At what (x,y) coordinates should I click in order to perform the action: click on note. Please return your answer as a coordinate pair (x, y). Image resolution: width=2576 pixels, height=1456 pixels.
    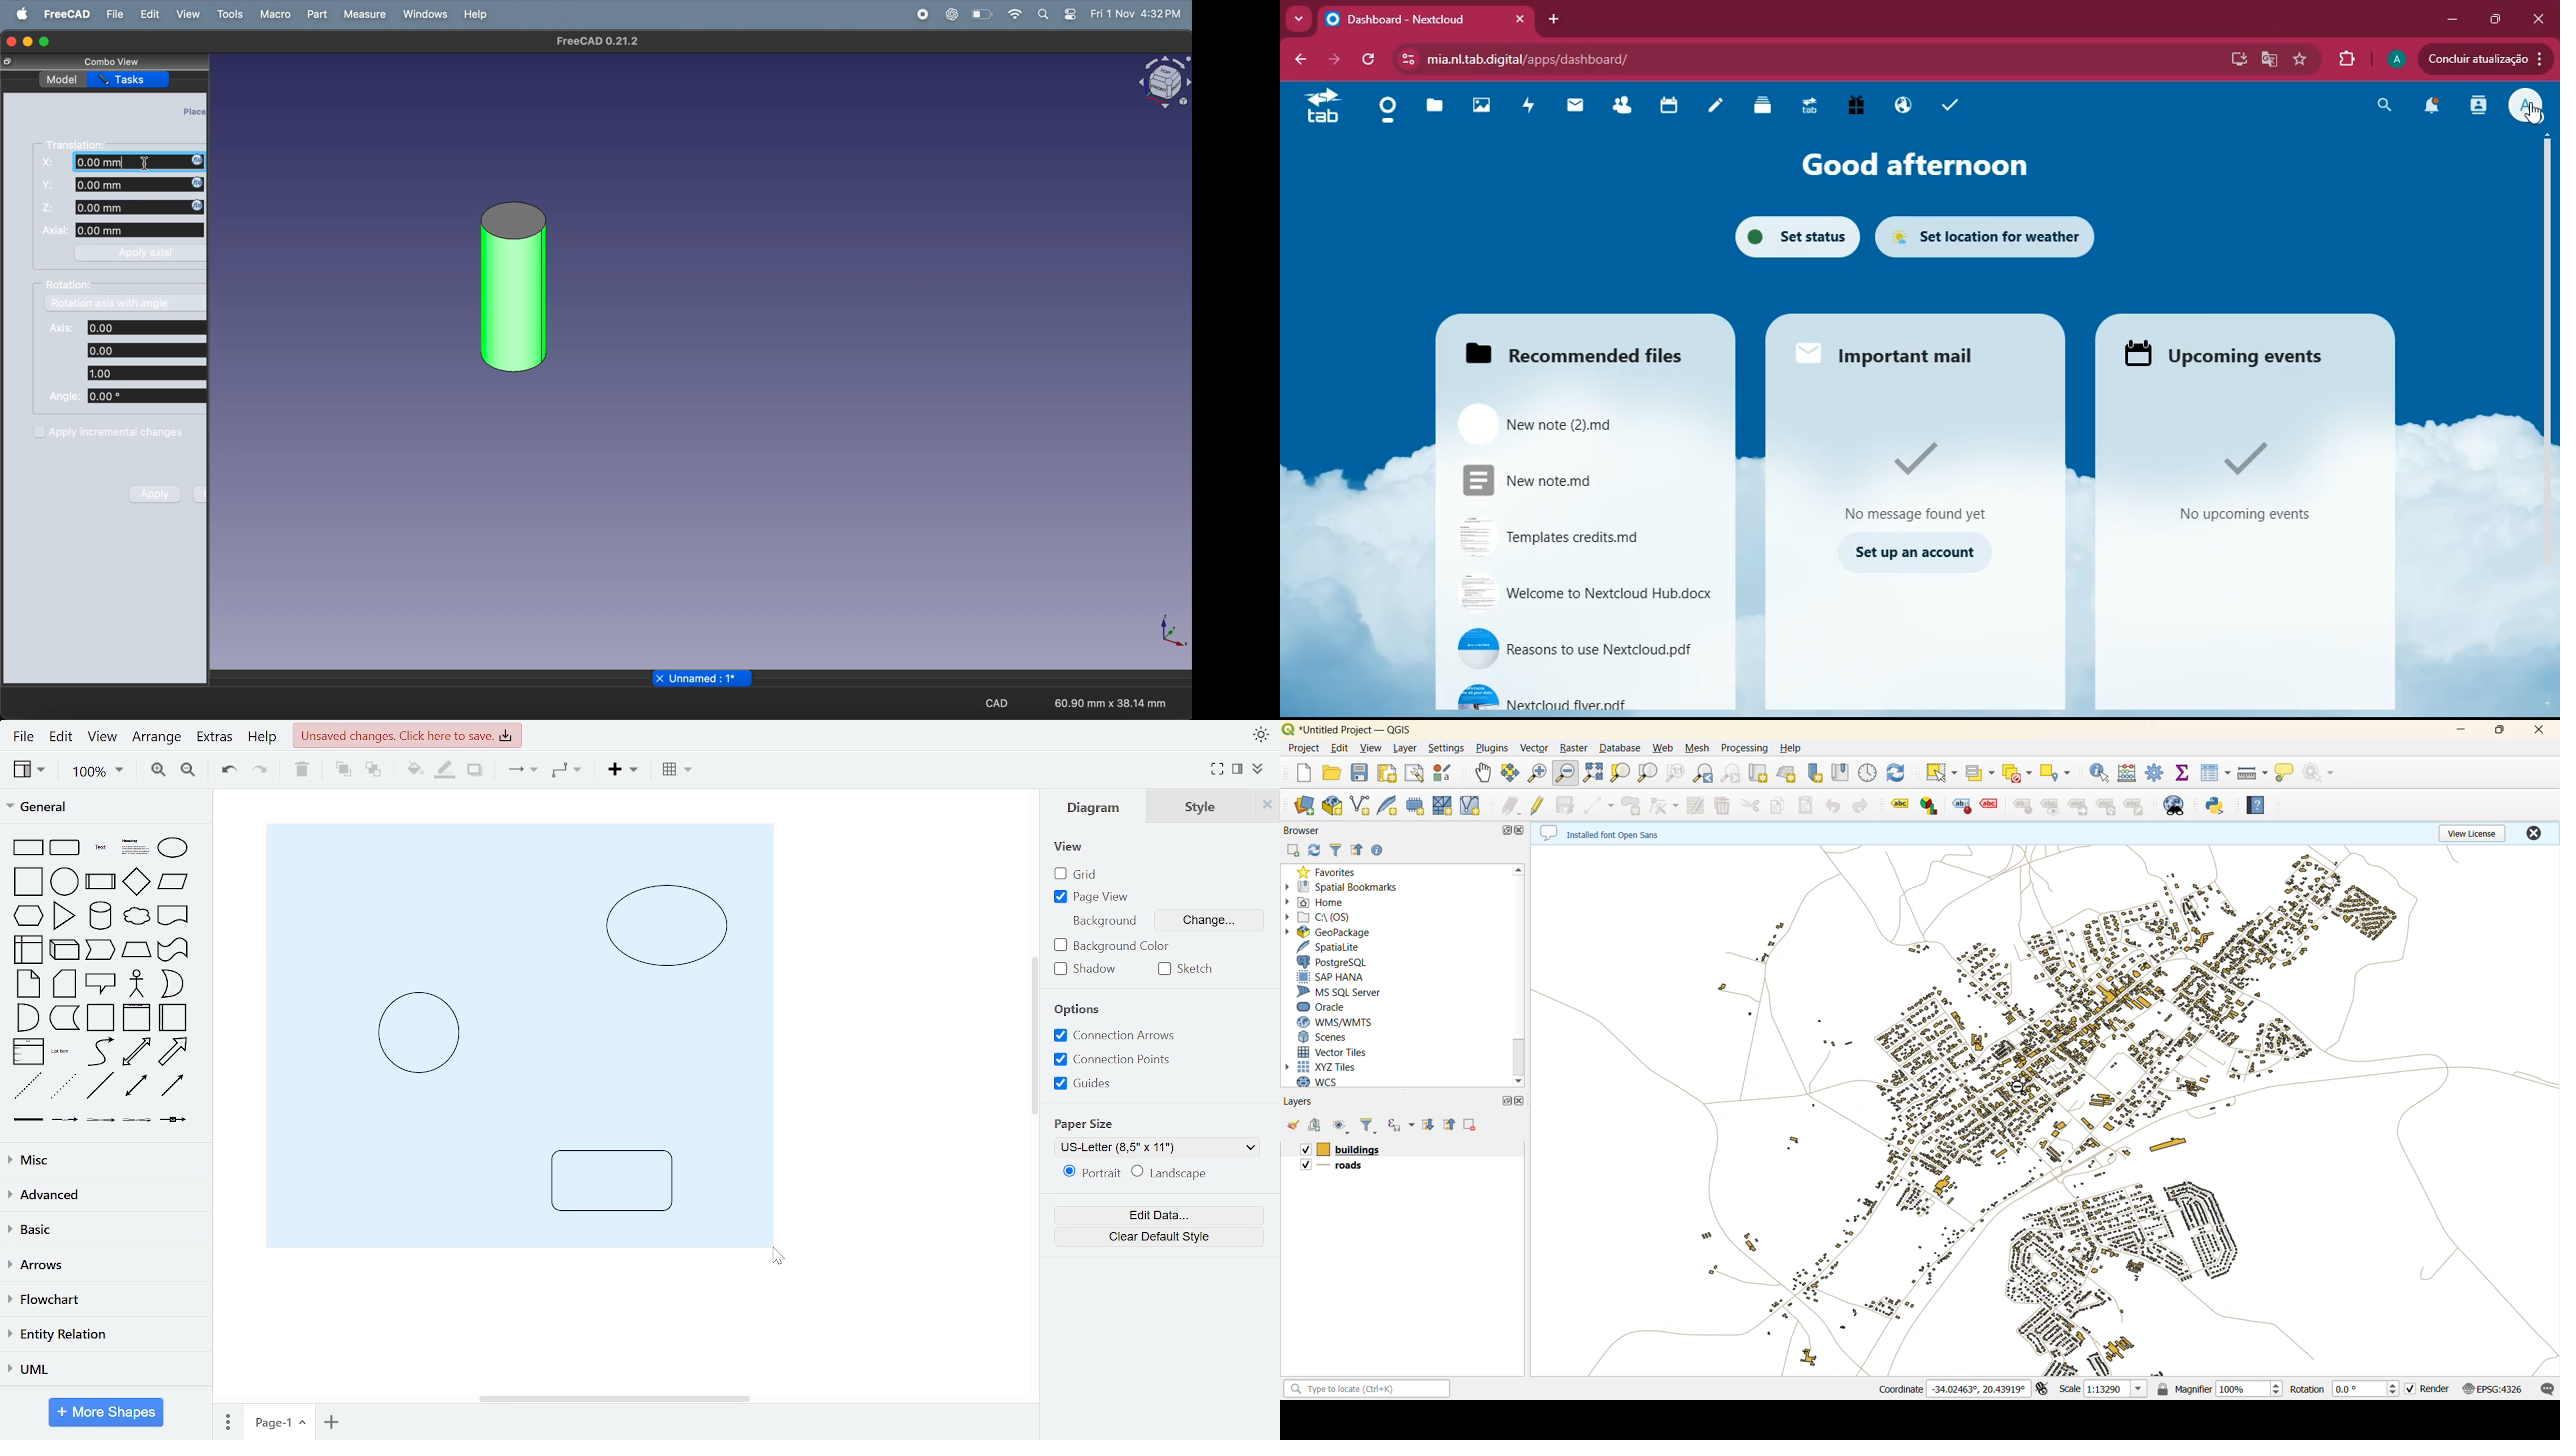
    Looking at the image, I should click on (28, 984).